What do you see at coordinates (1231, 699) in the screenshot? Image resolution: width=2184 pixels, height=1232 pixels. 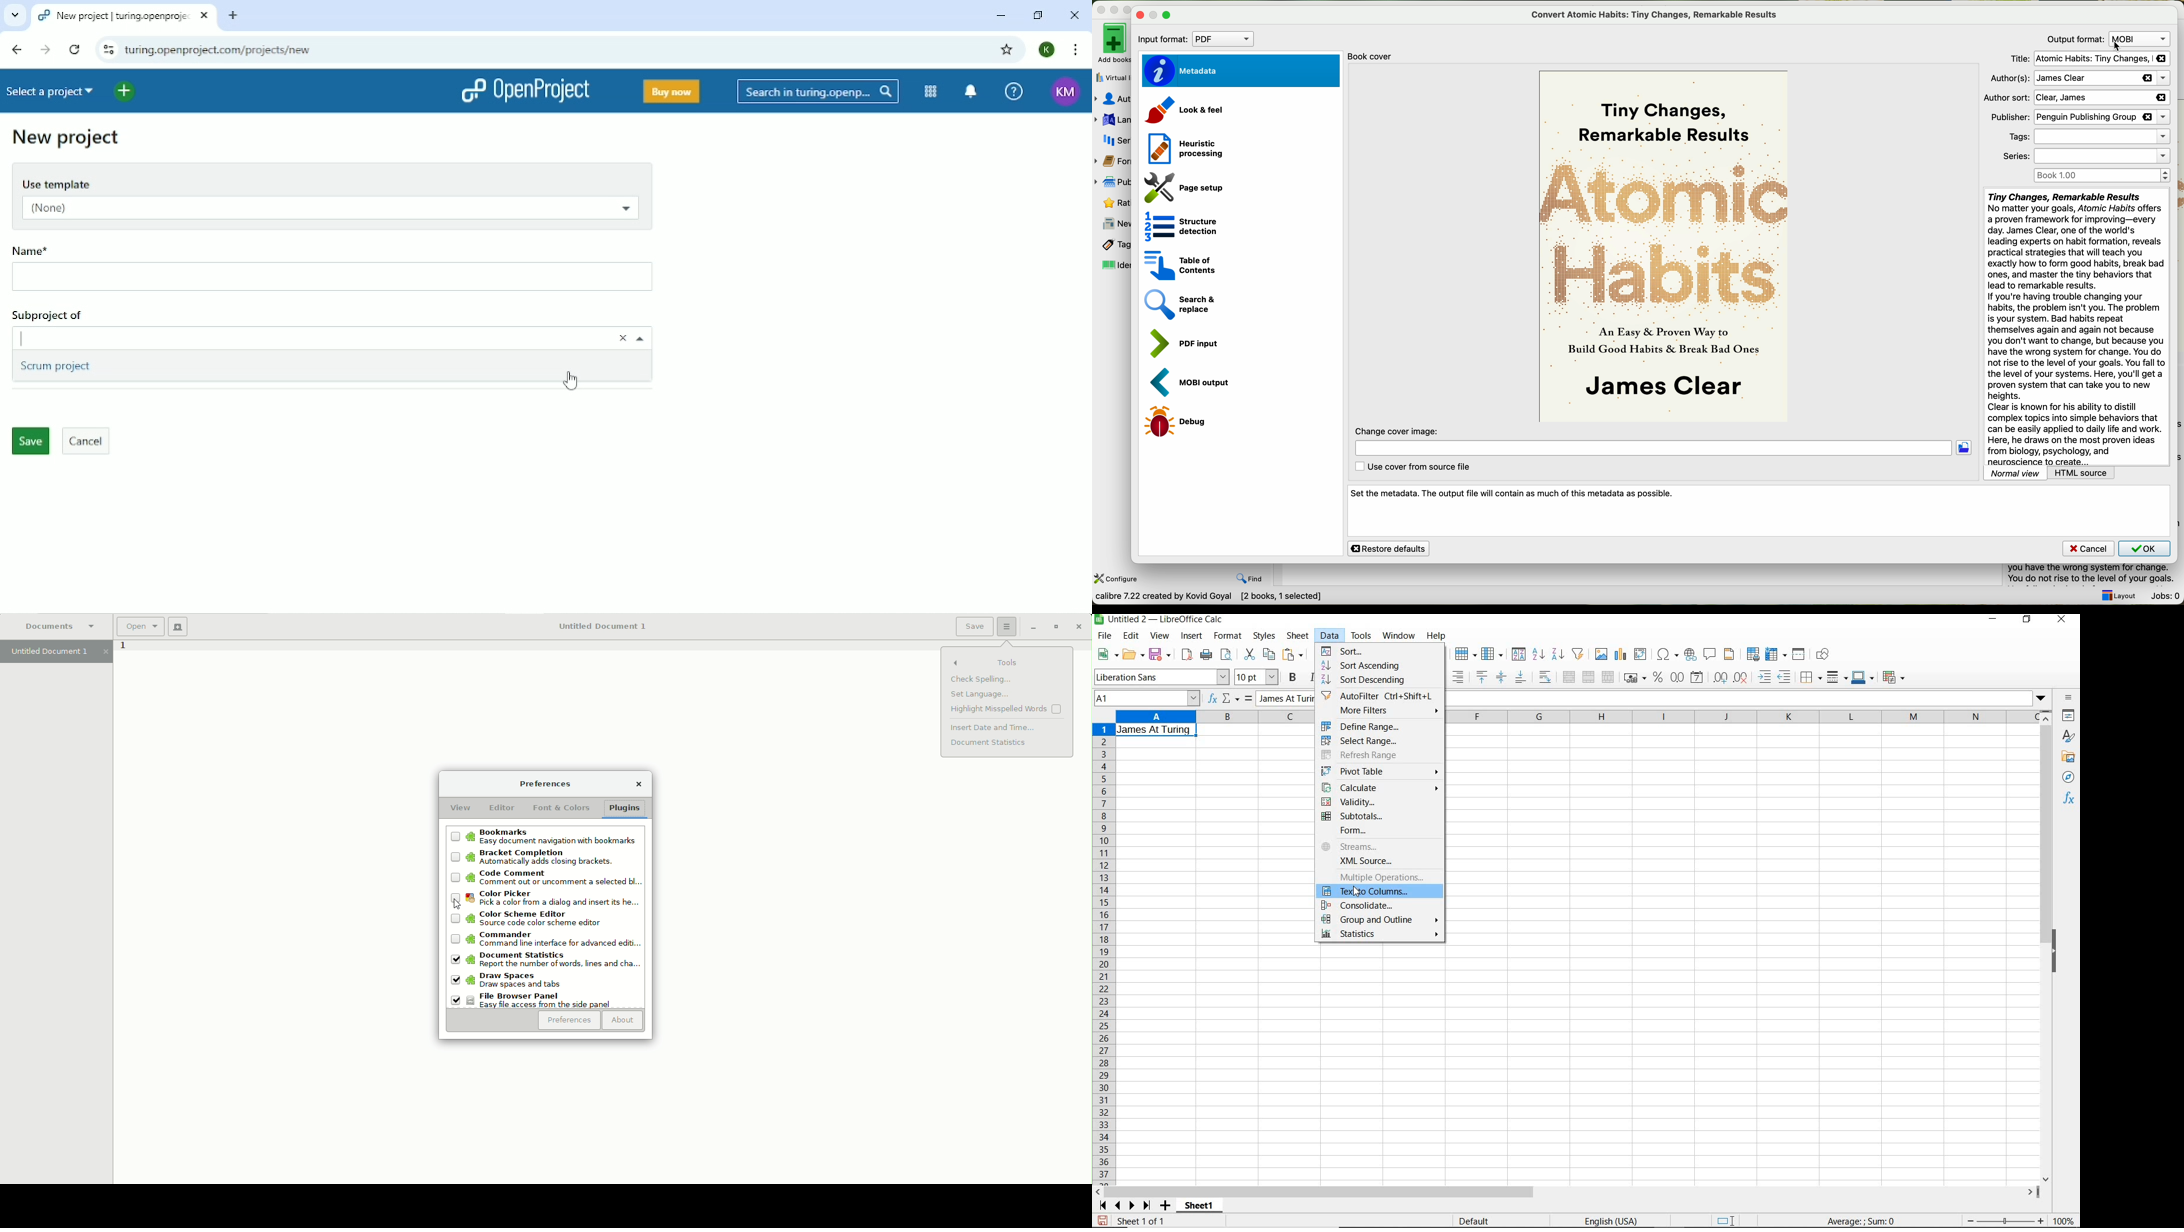 I see `select function` at bounding box center [1231, 699].